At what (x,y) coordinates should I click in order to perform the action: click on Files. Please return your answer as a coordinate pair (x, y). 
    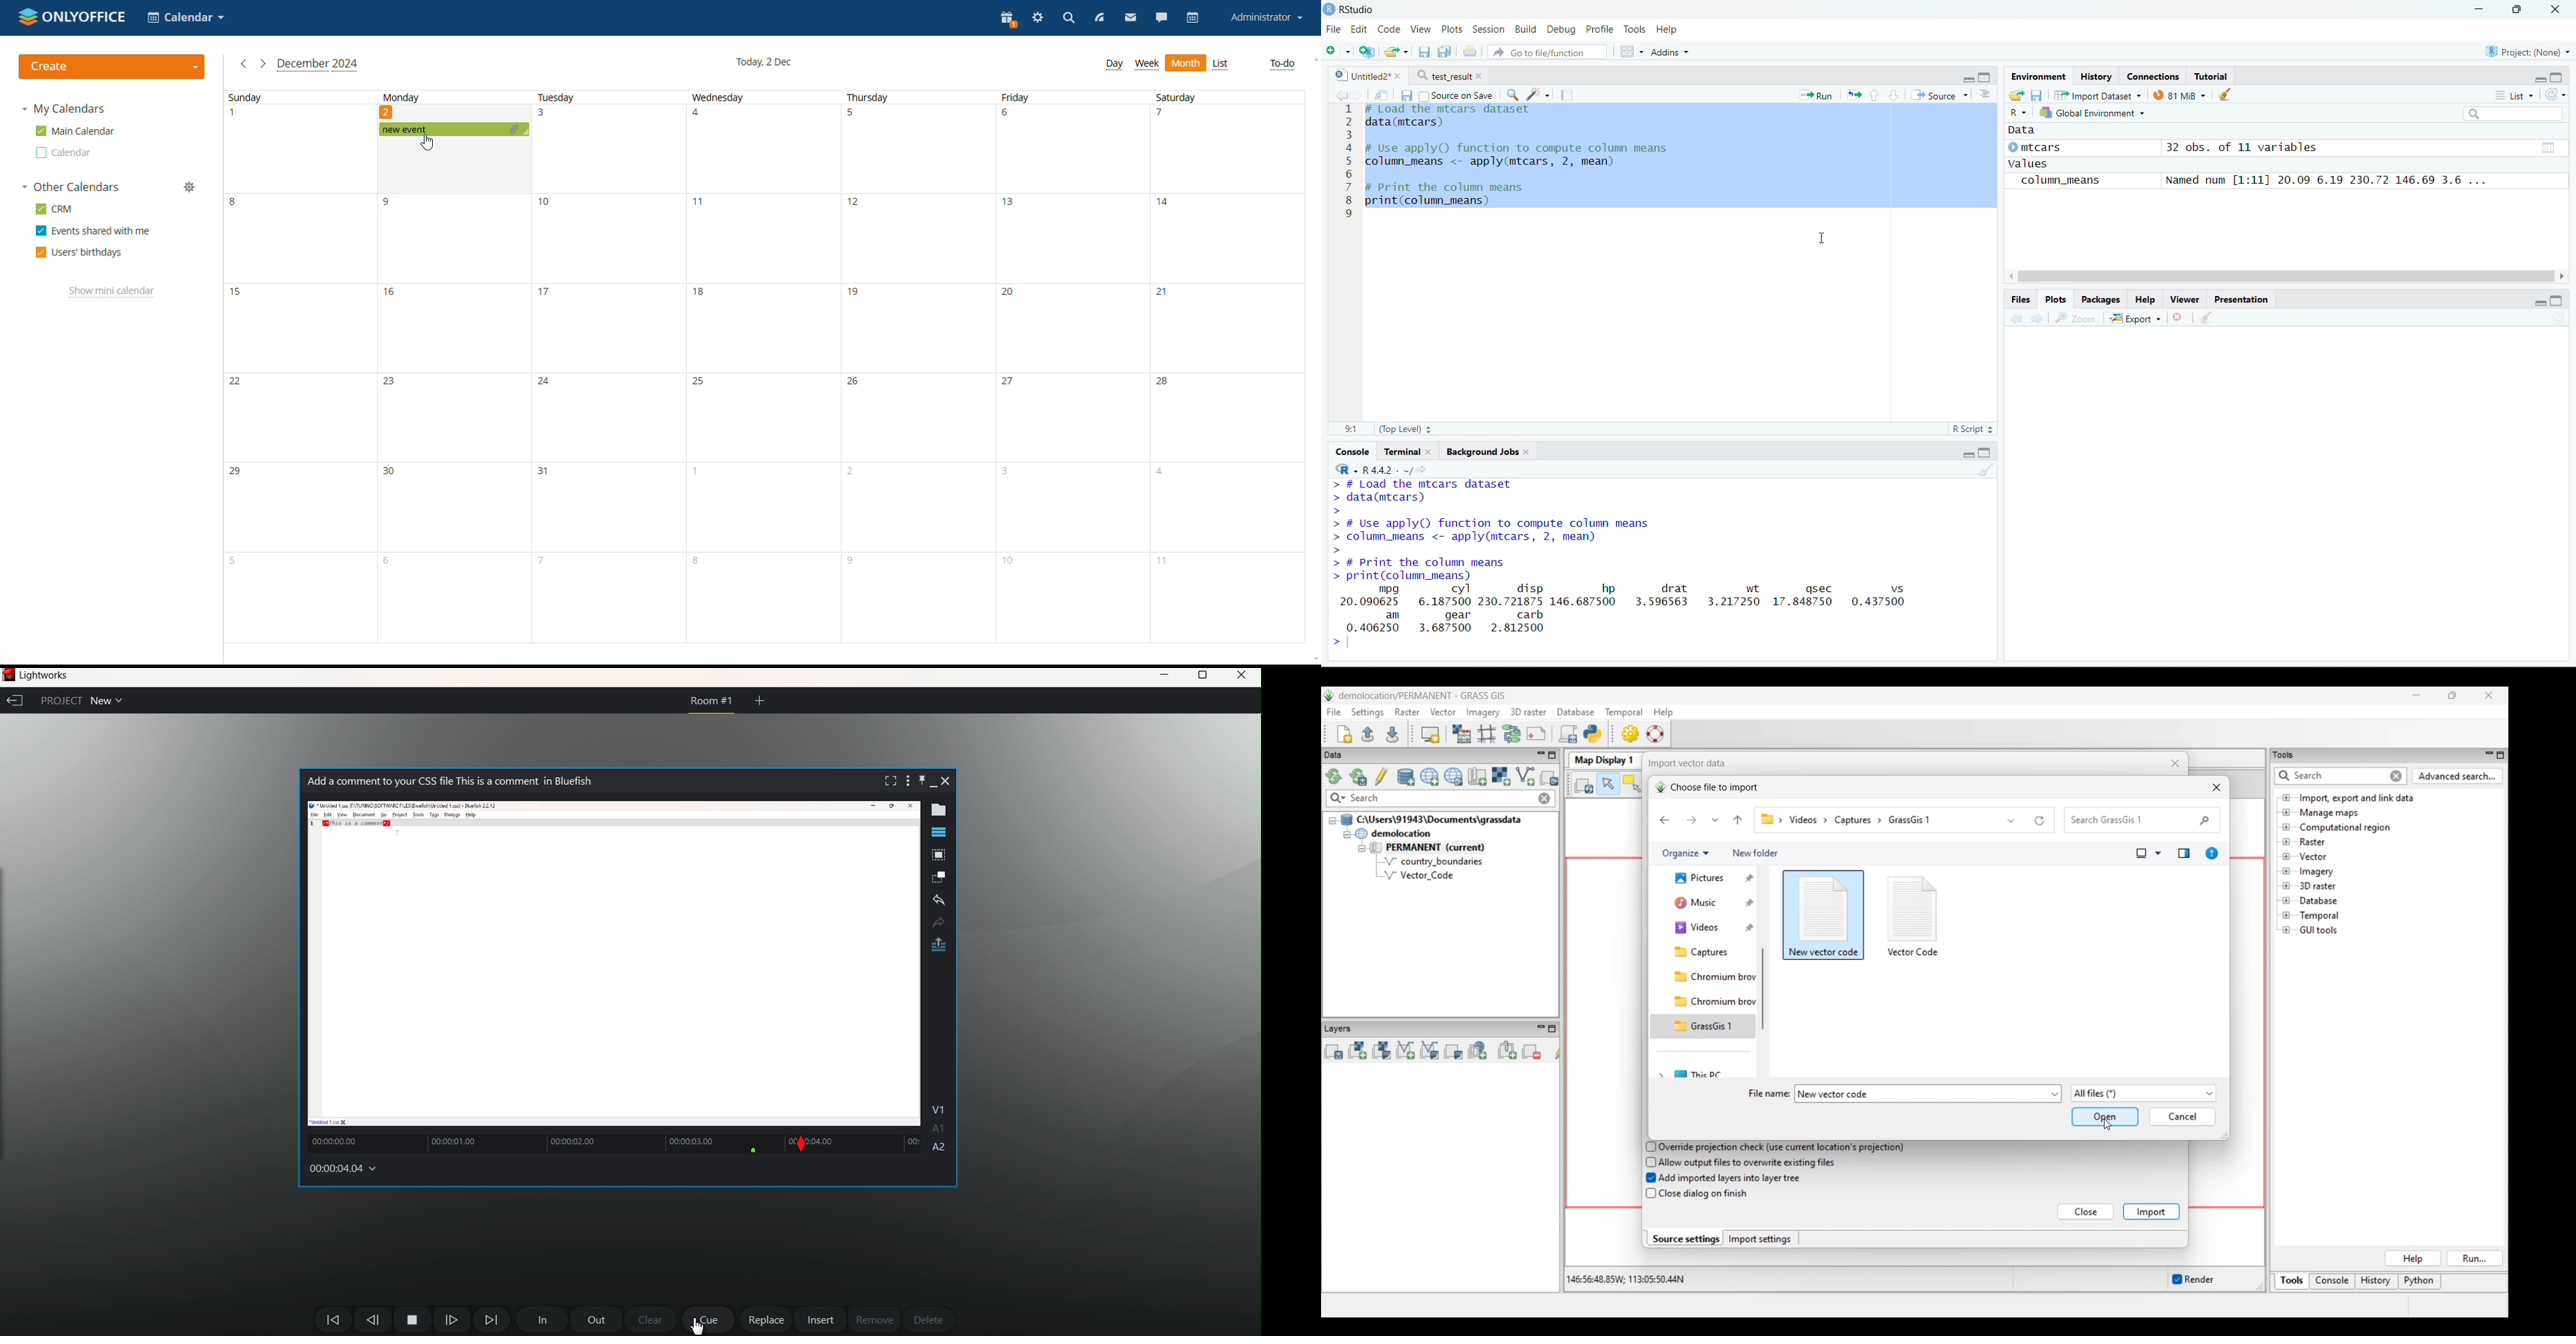
    Looking at the image, I should click on (2021, 299).